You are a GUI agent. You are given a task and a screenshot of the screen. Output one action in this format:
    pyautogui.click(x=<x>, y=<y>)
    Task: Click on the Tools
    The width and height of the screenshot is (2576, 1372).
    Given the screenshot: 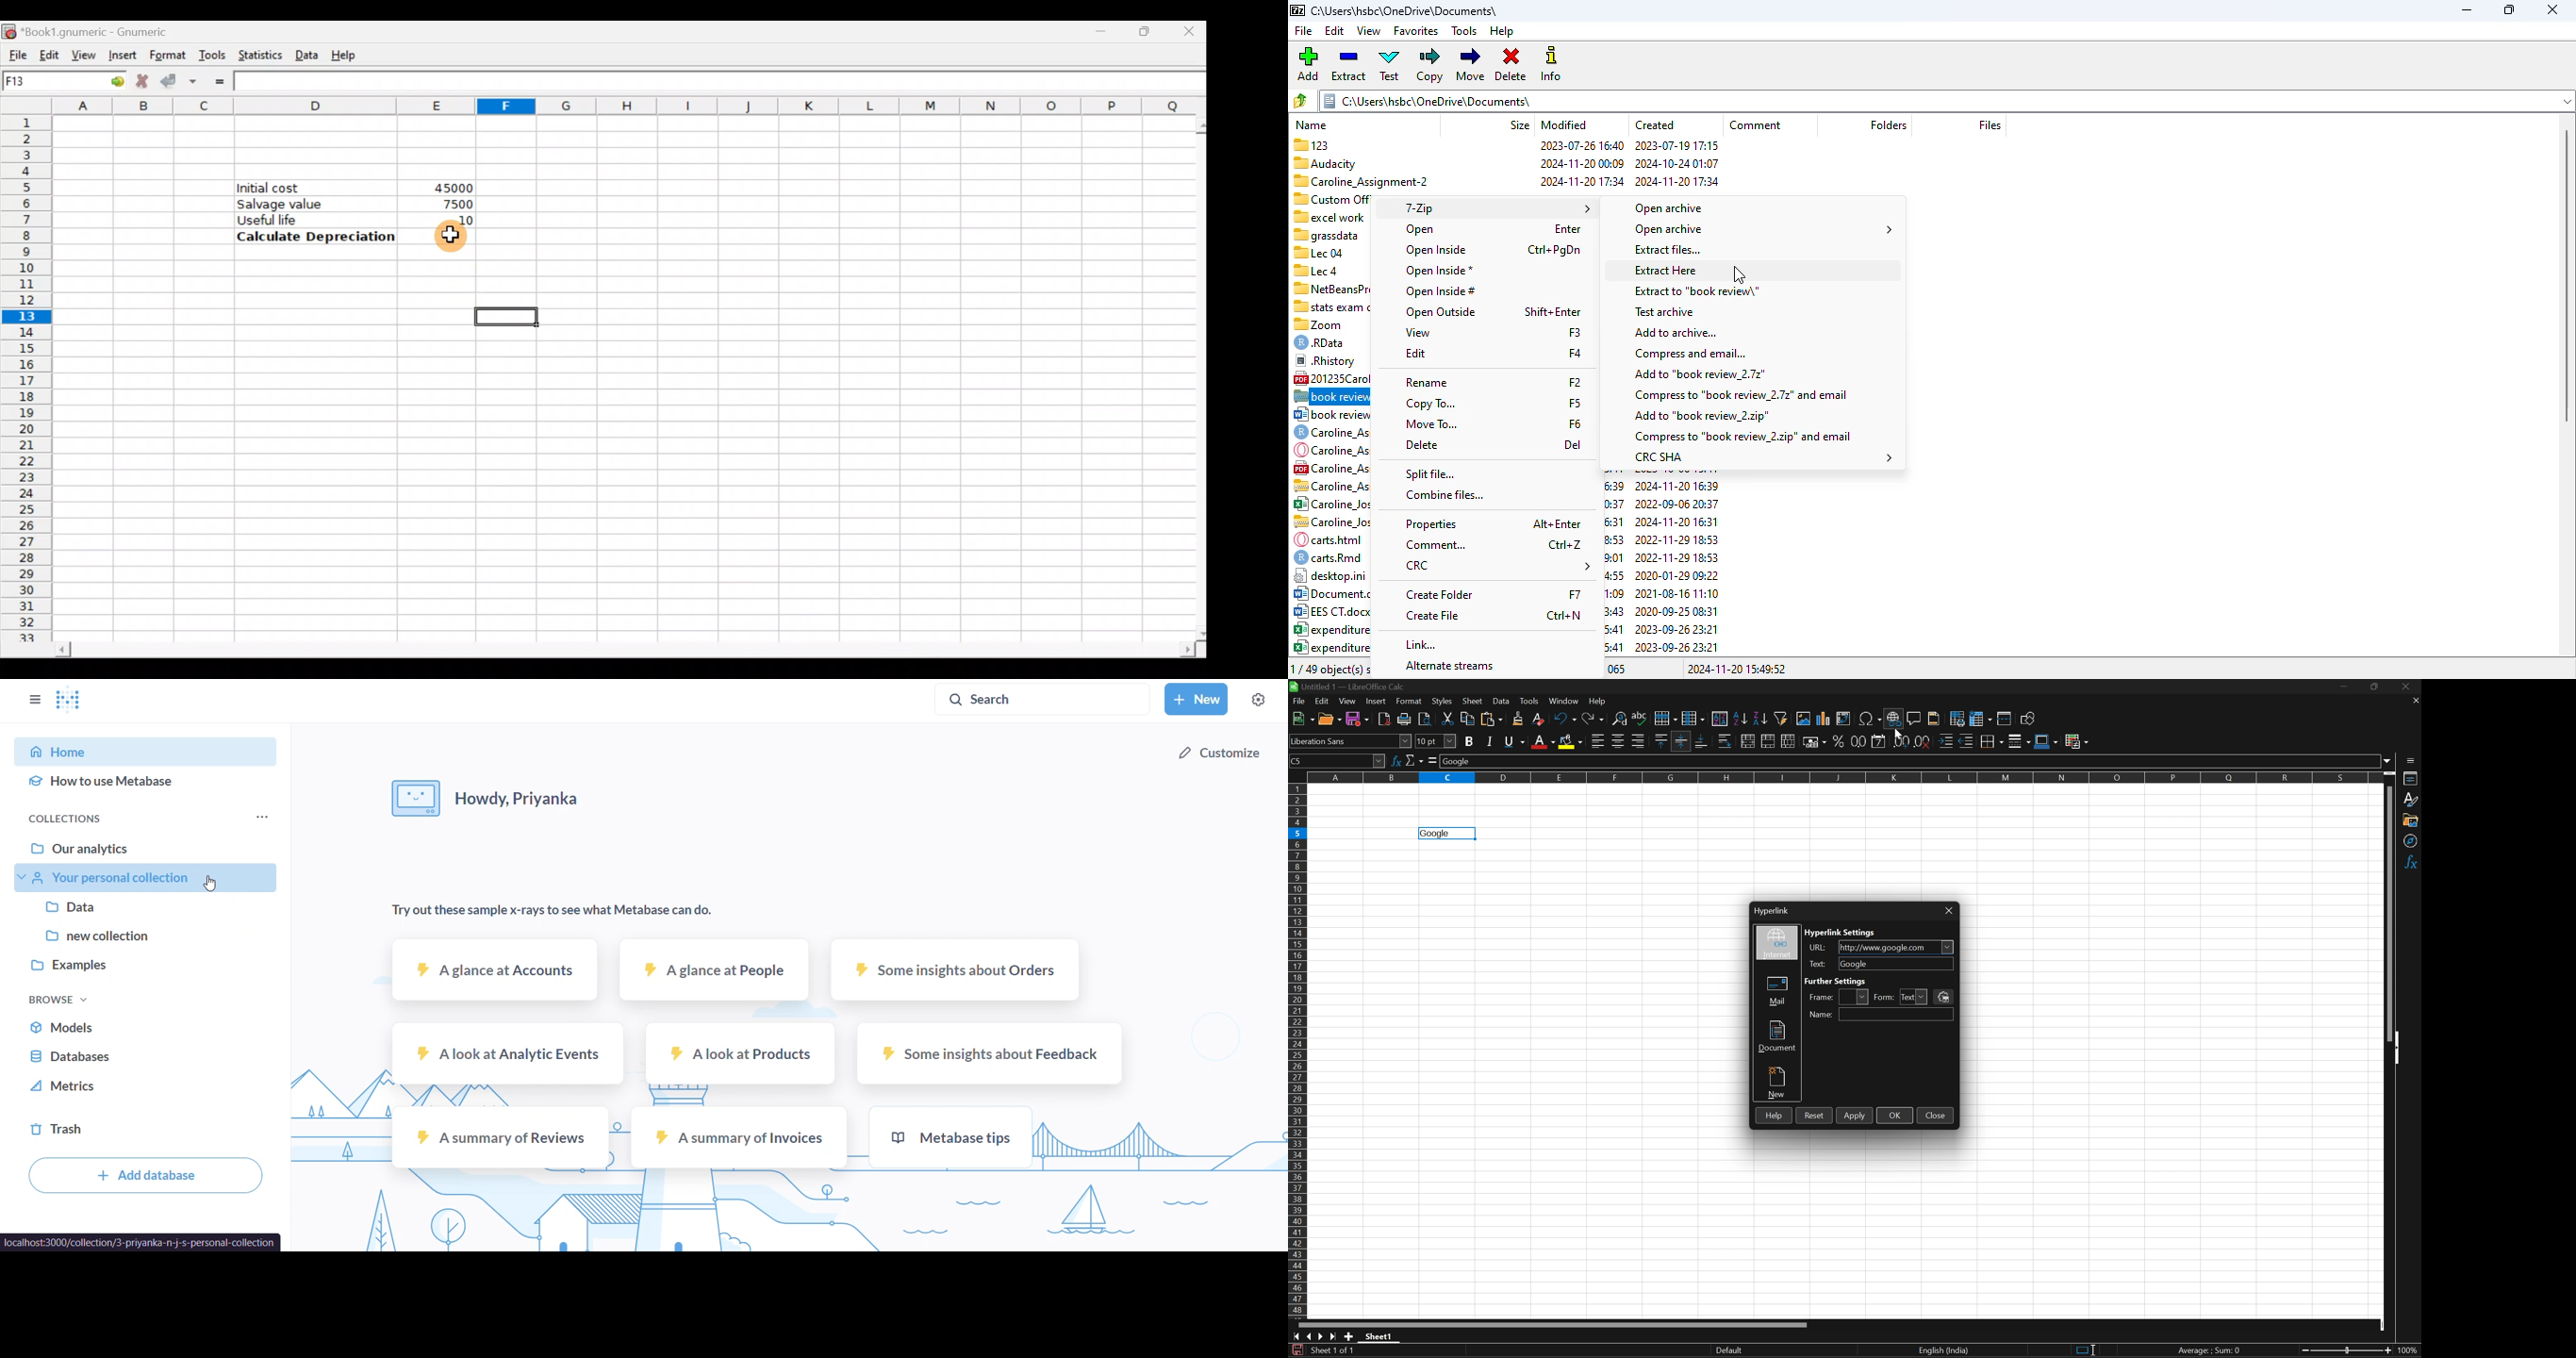 What is the action you would take?
    pyautogui.click(x=214, y=54)
    